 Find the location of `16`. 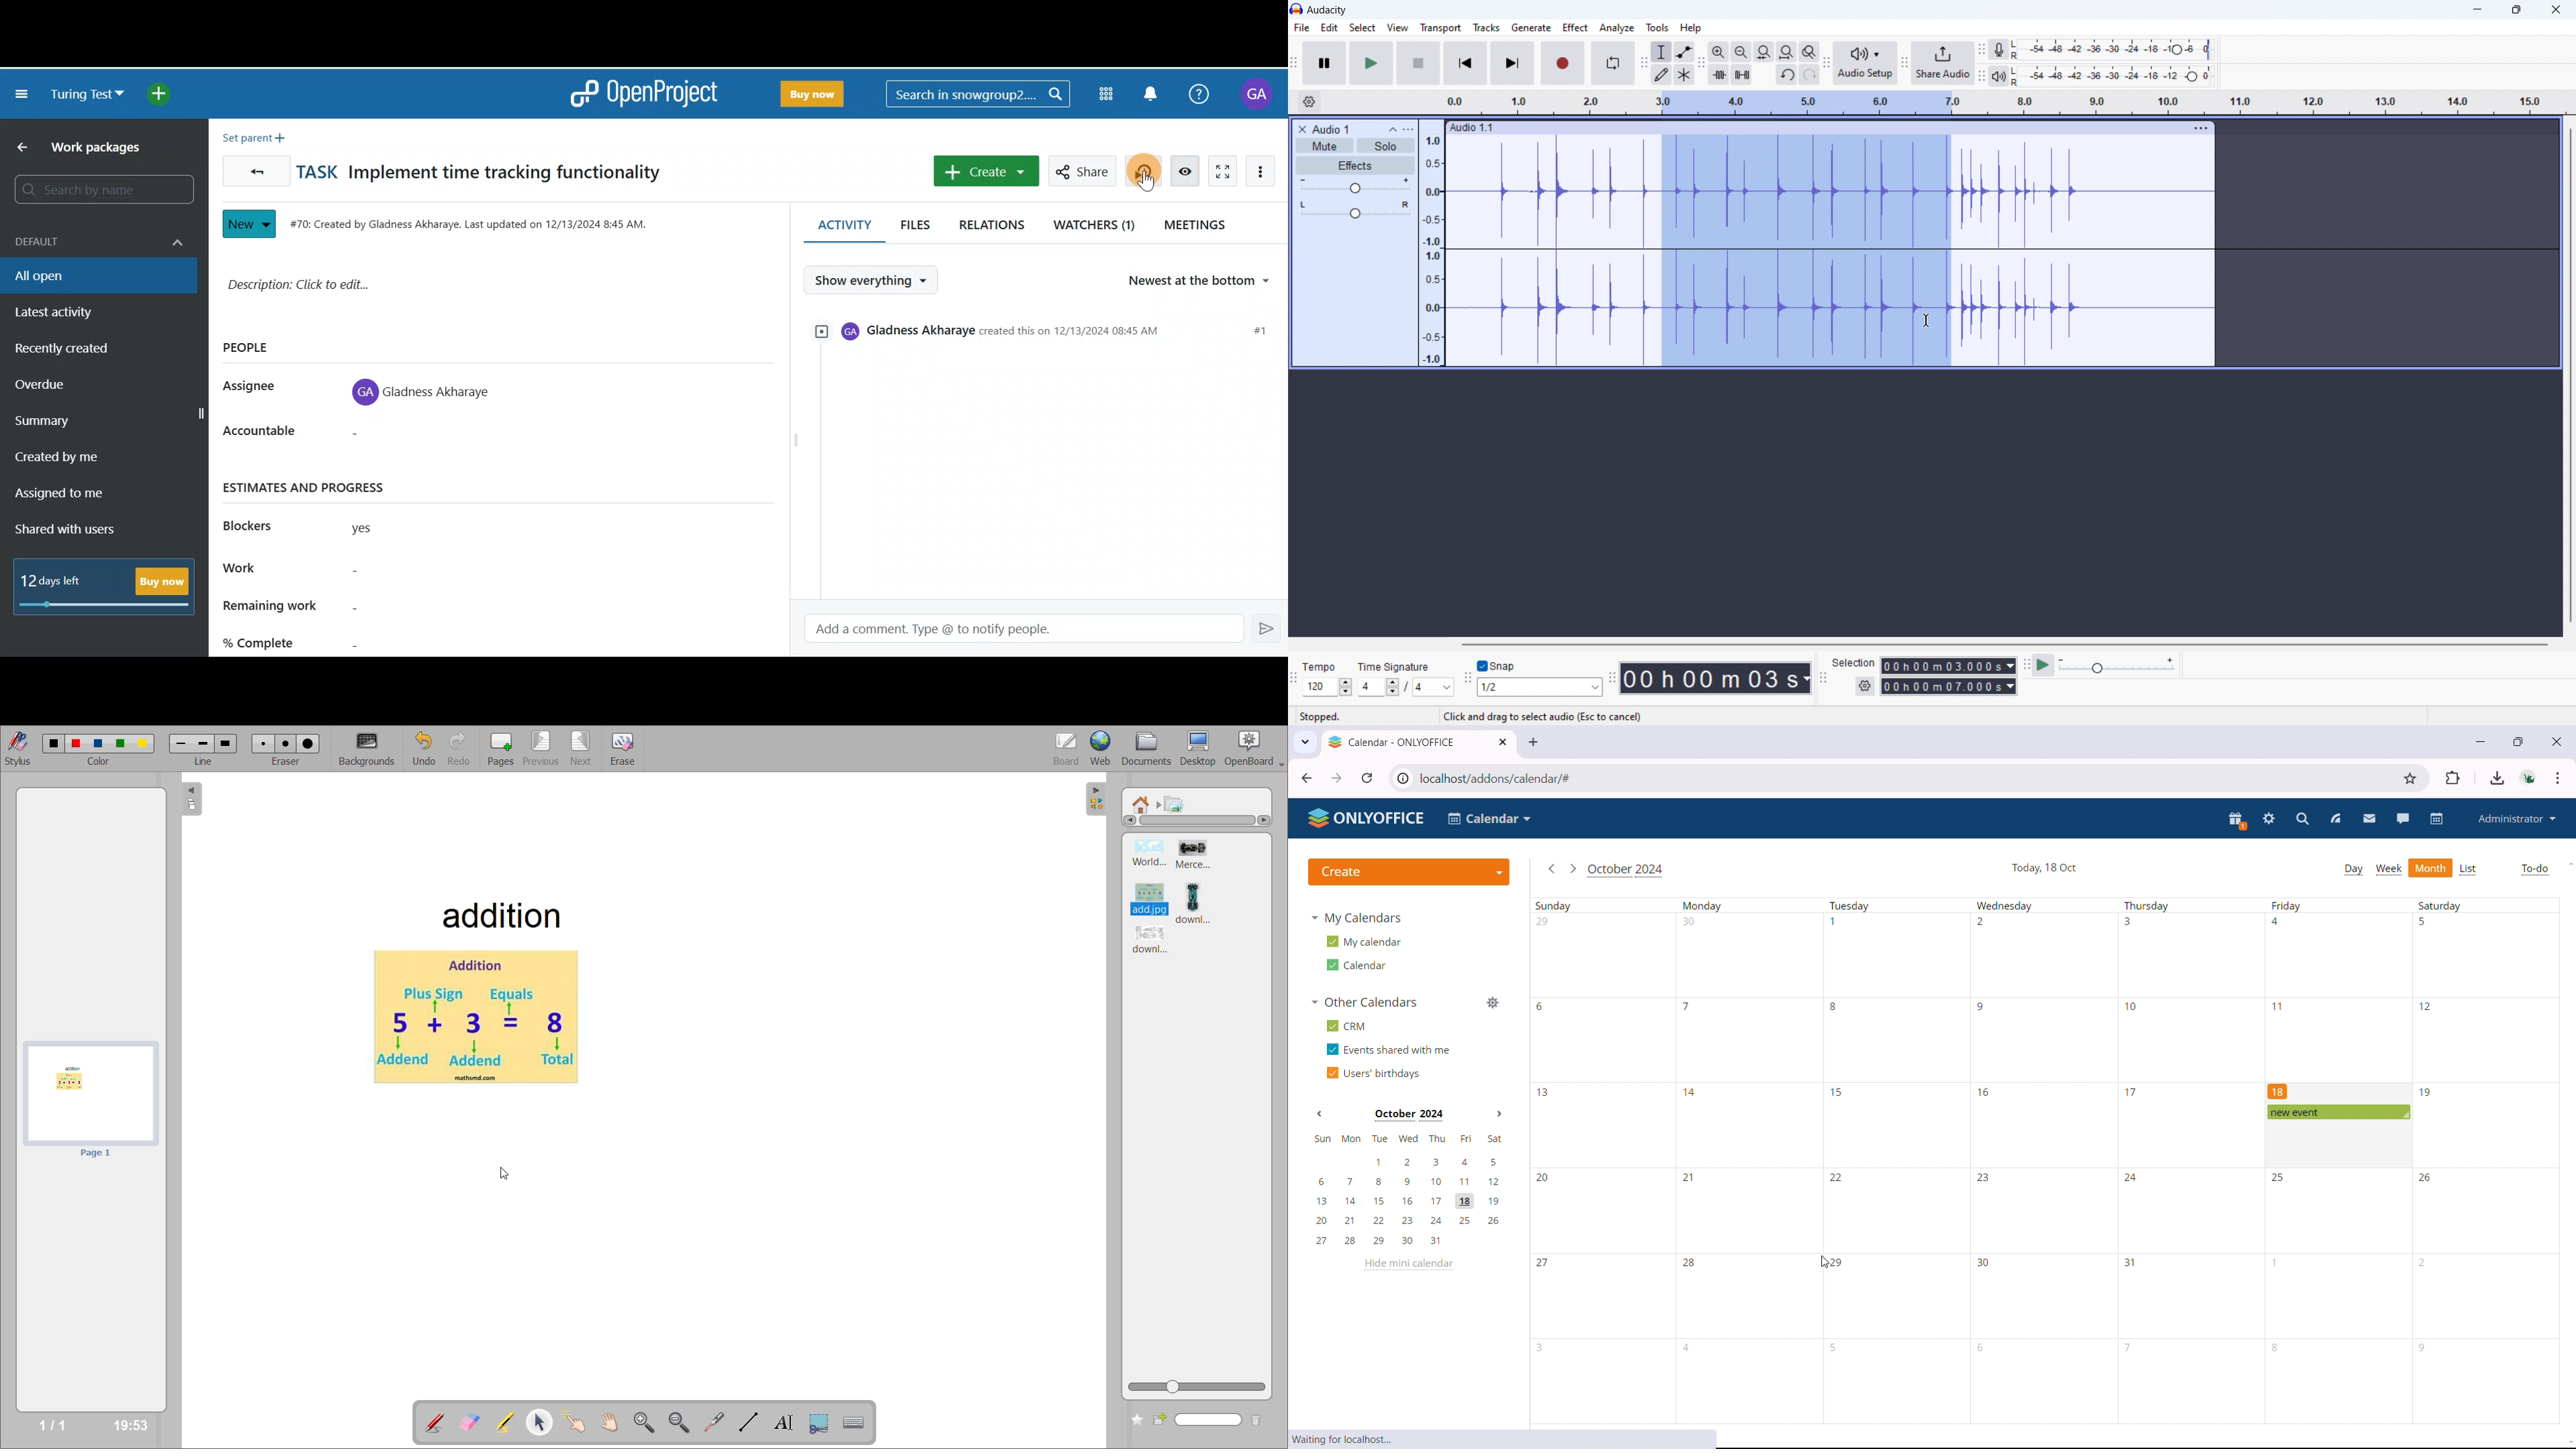

16 is located at coordinates (1982, 1091).